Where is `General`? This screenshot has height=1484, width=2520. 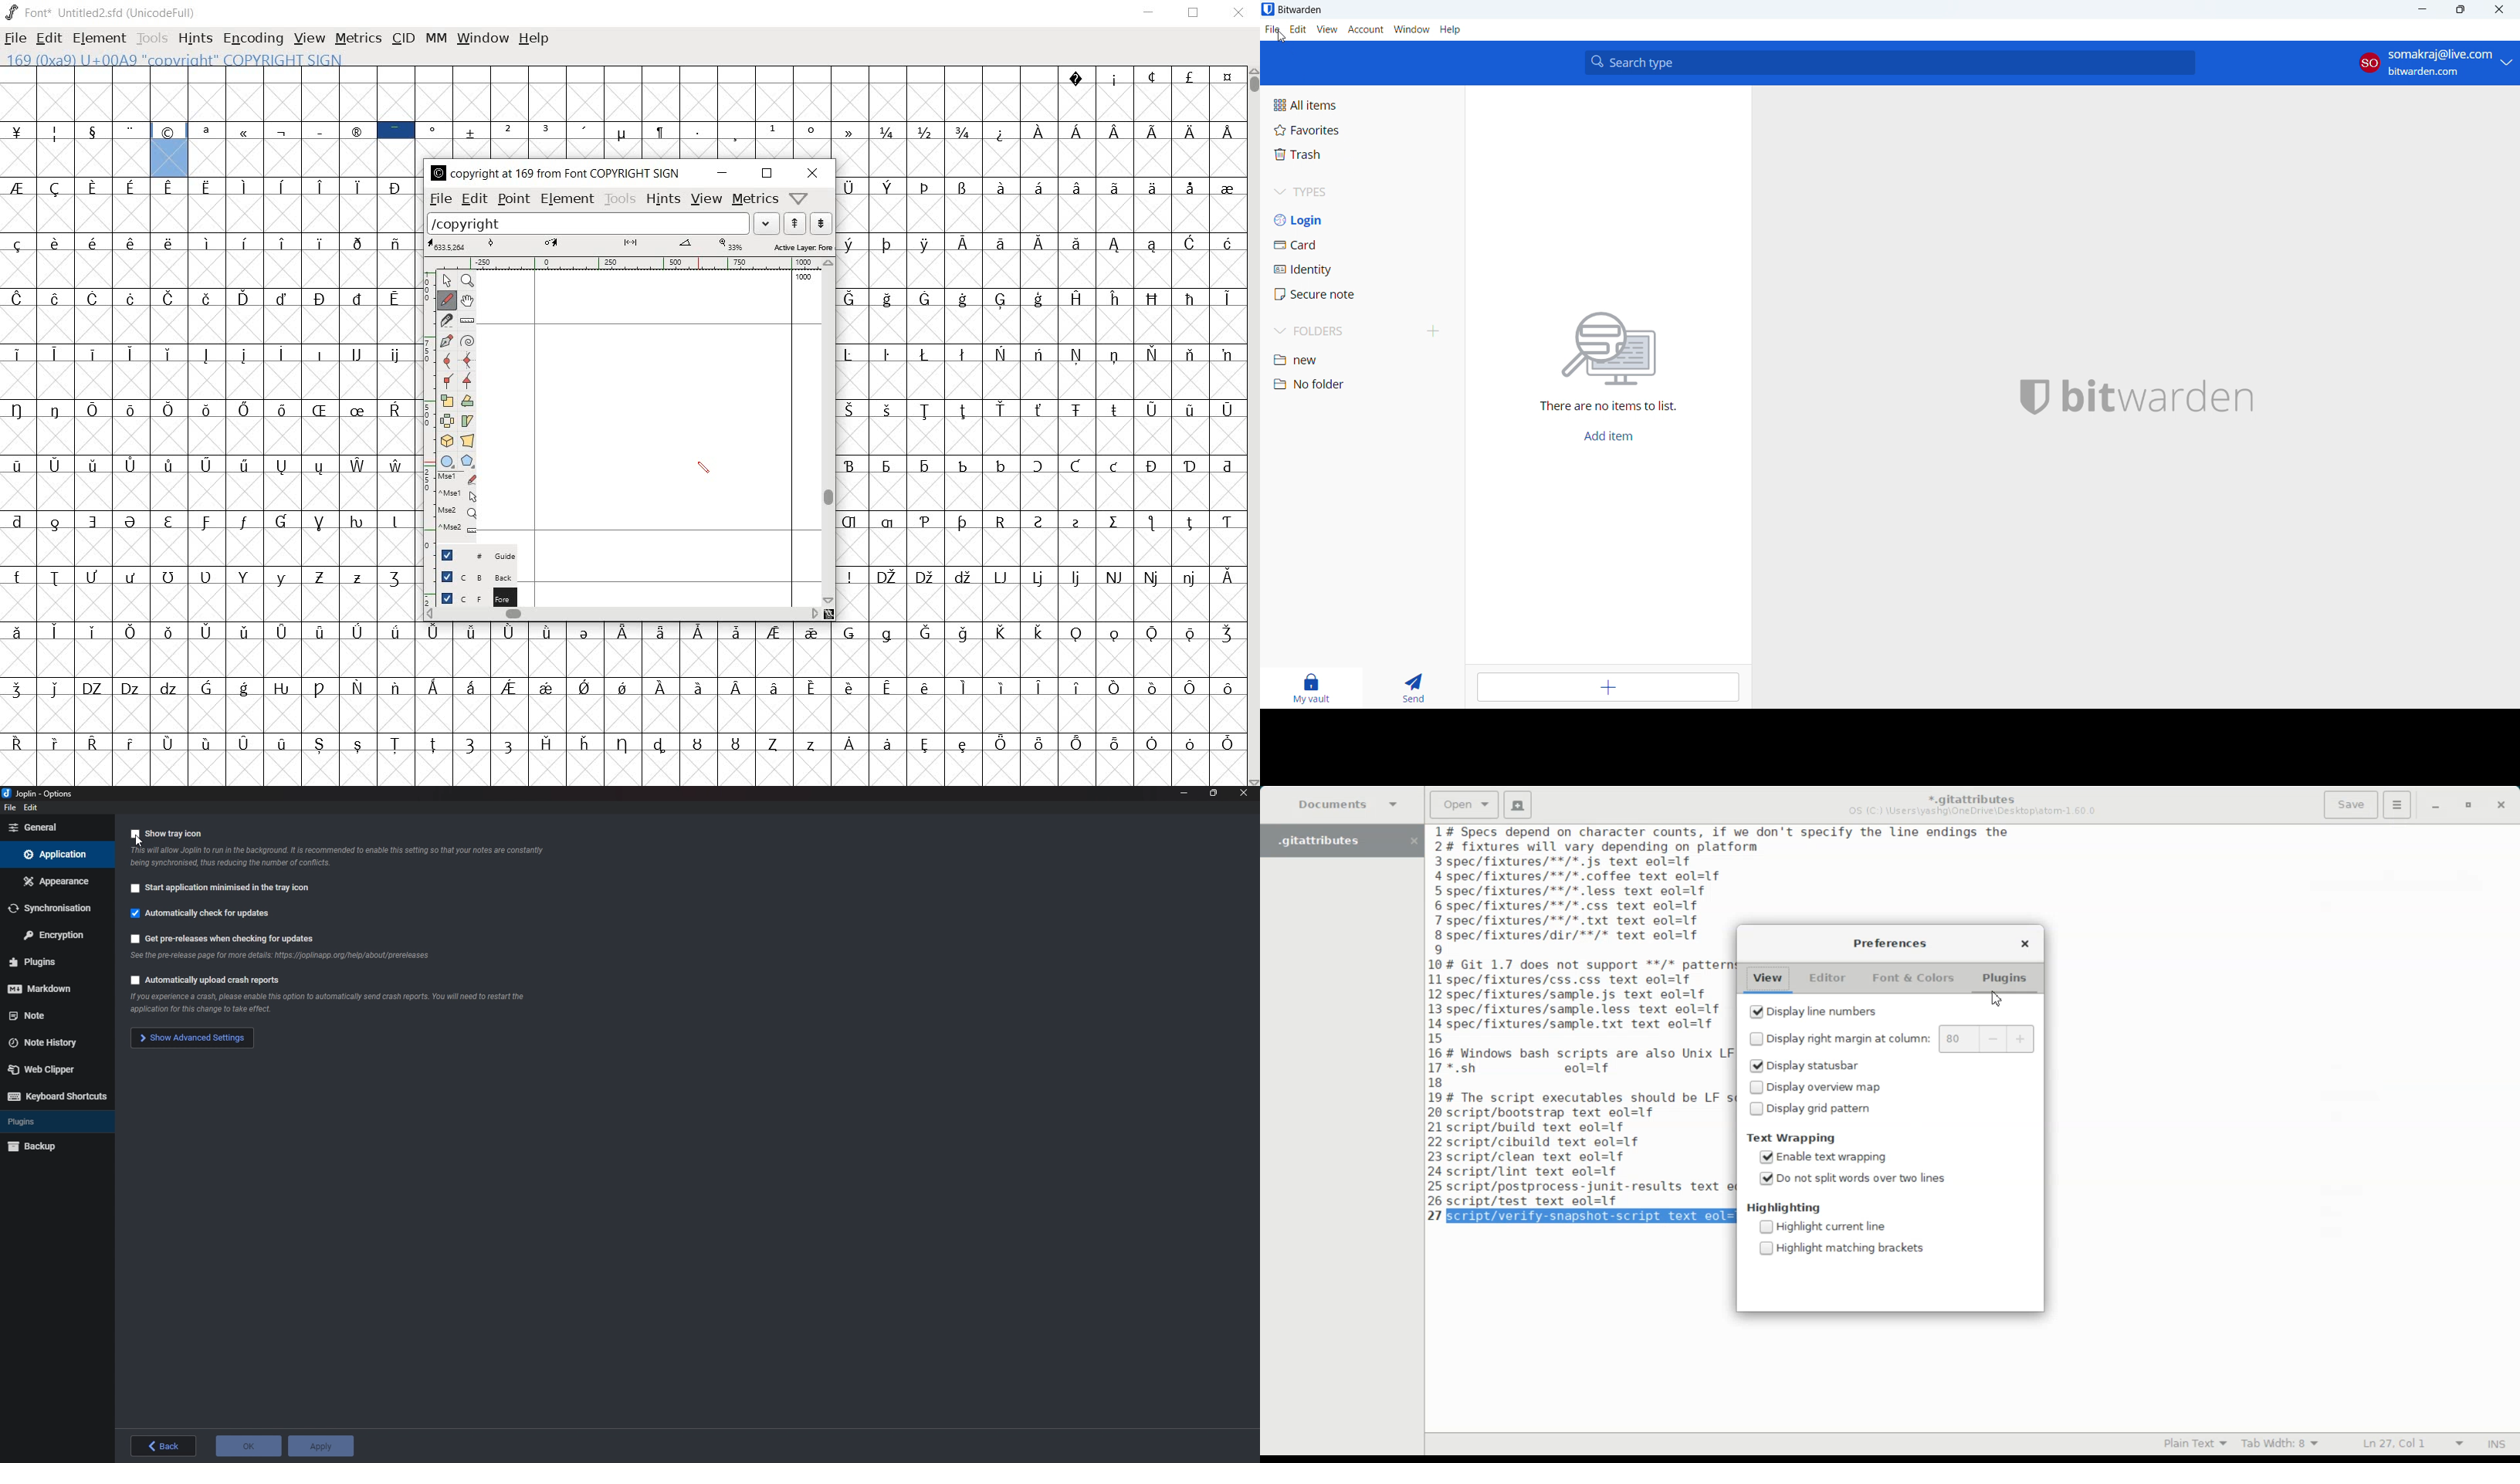
General is located at coordinates (54, 828).